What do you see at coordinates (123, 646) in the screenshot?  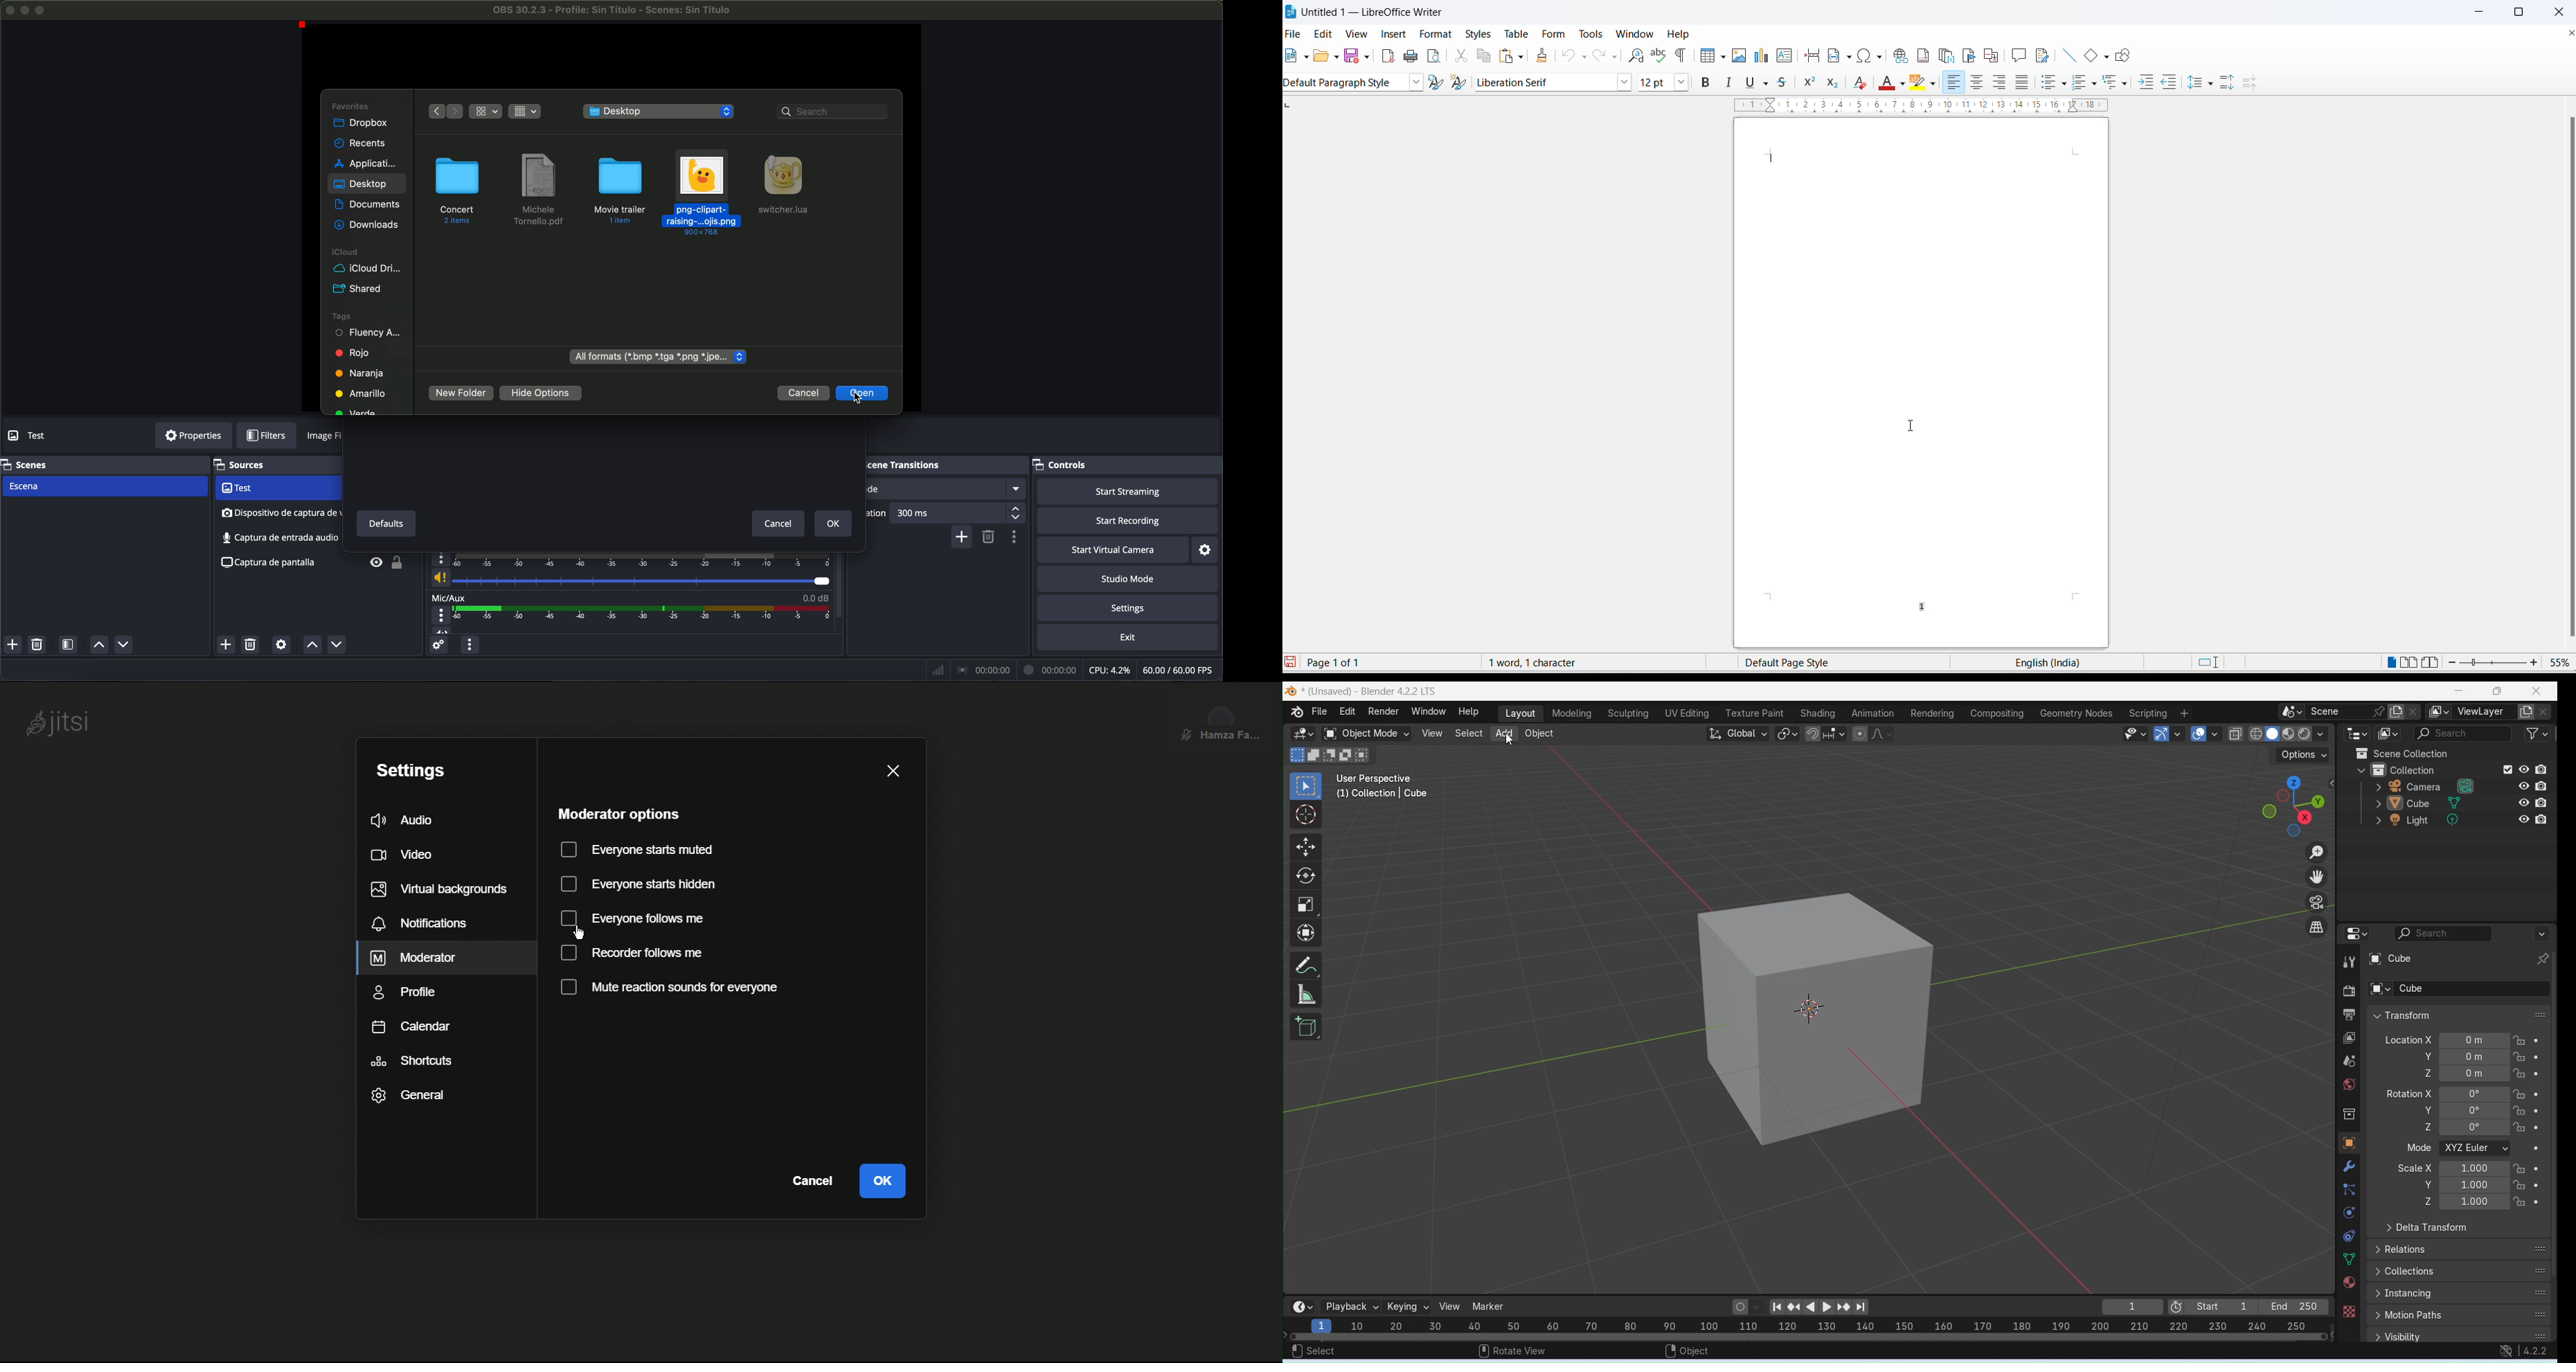 I see `move scene down` at bounding box center [123, 646].